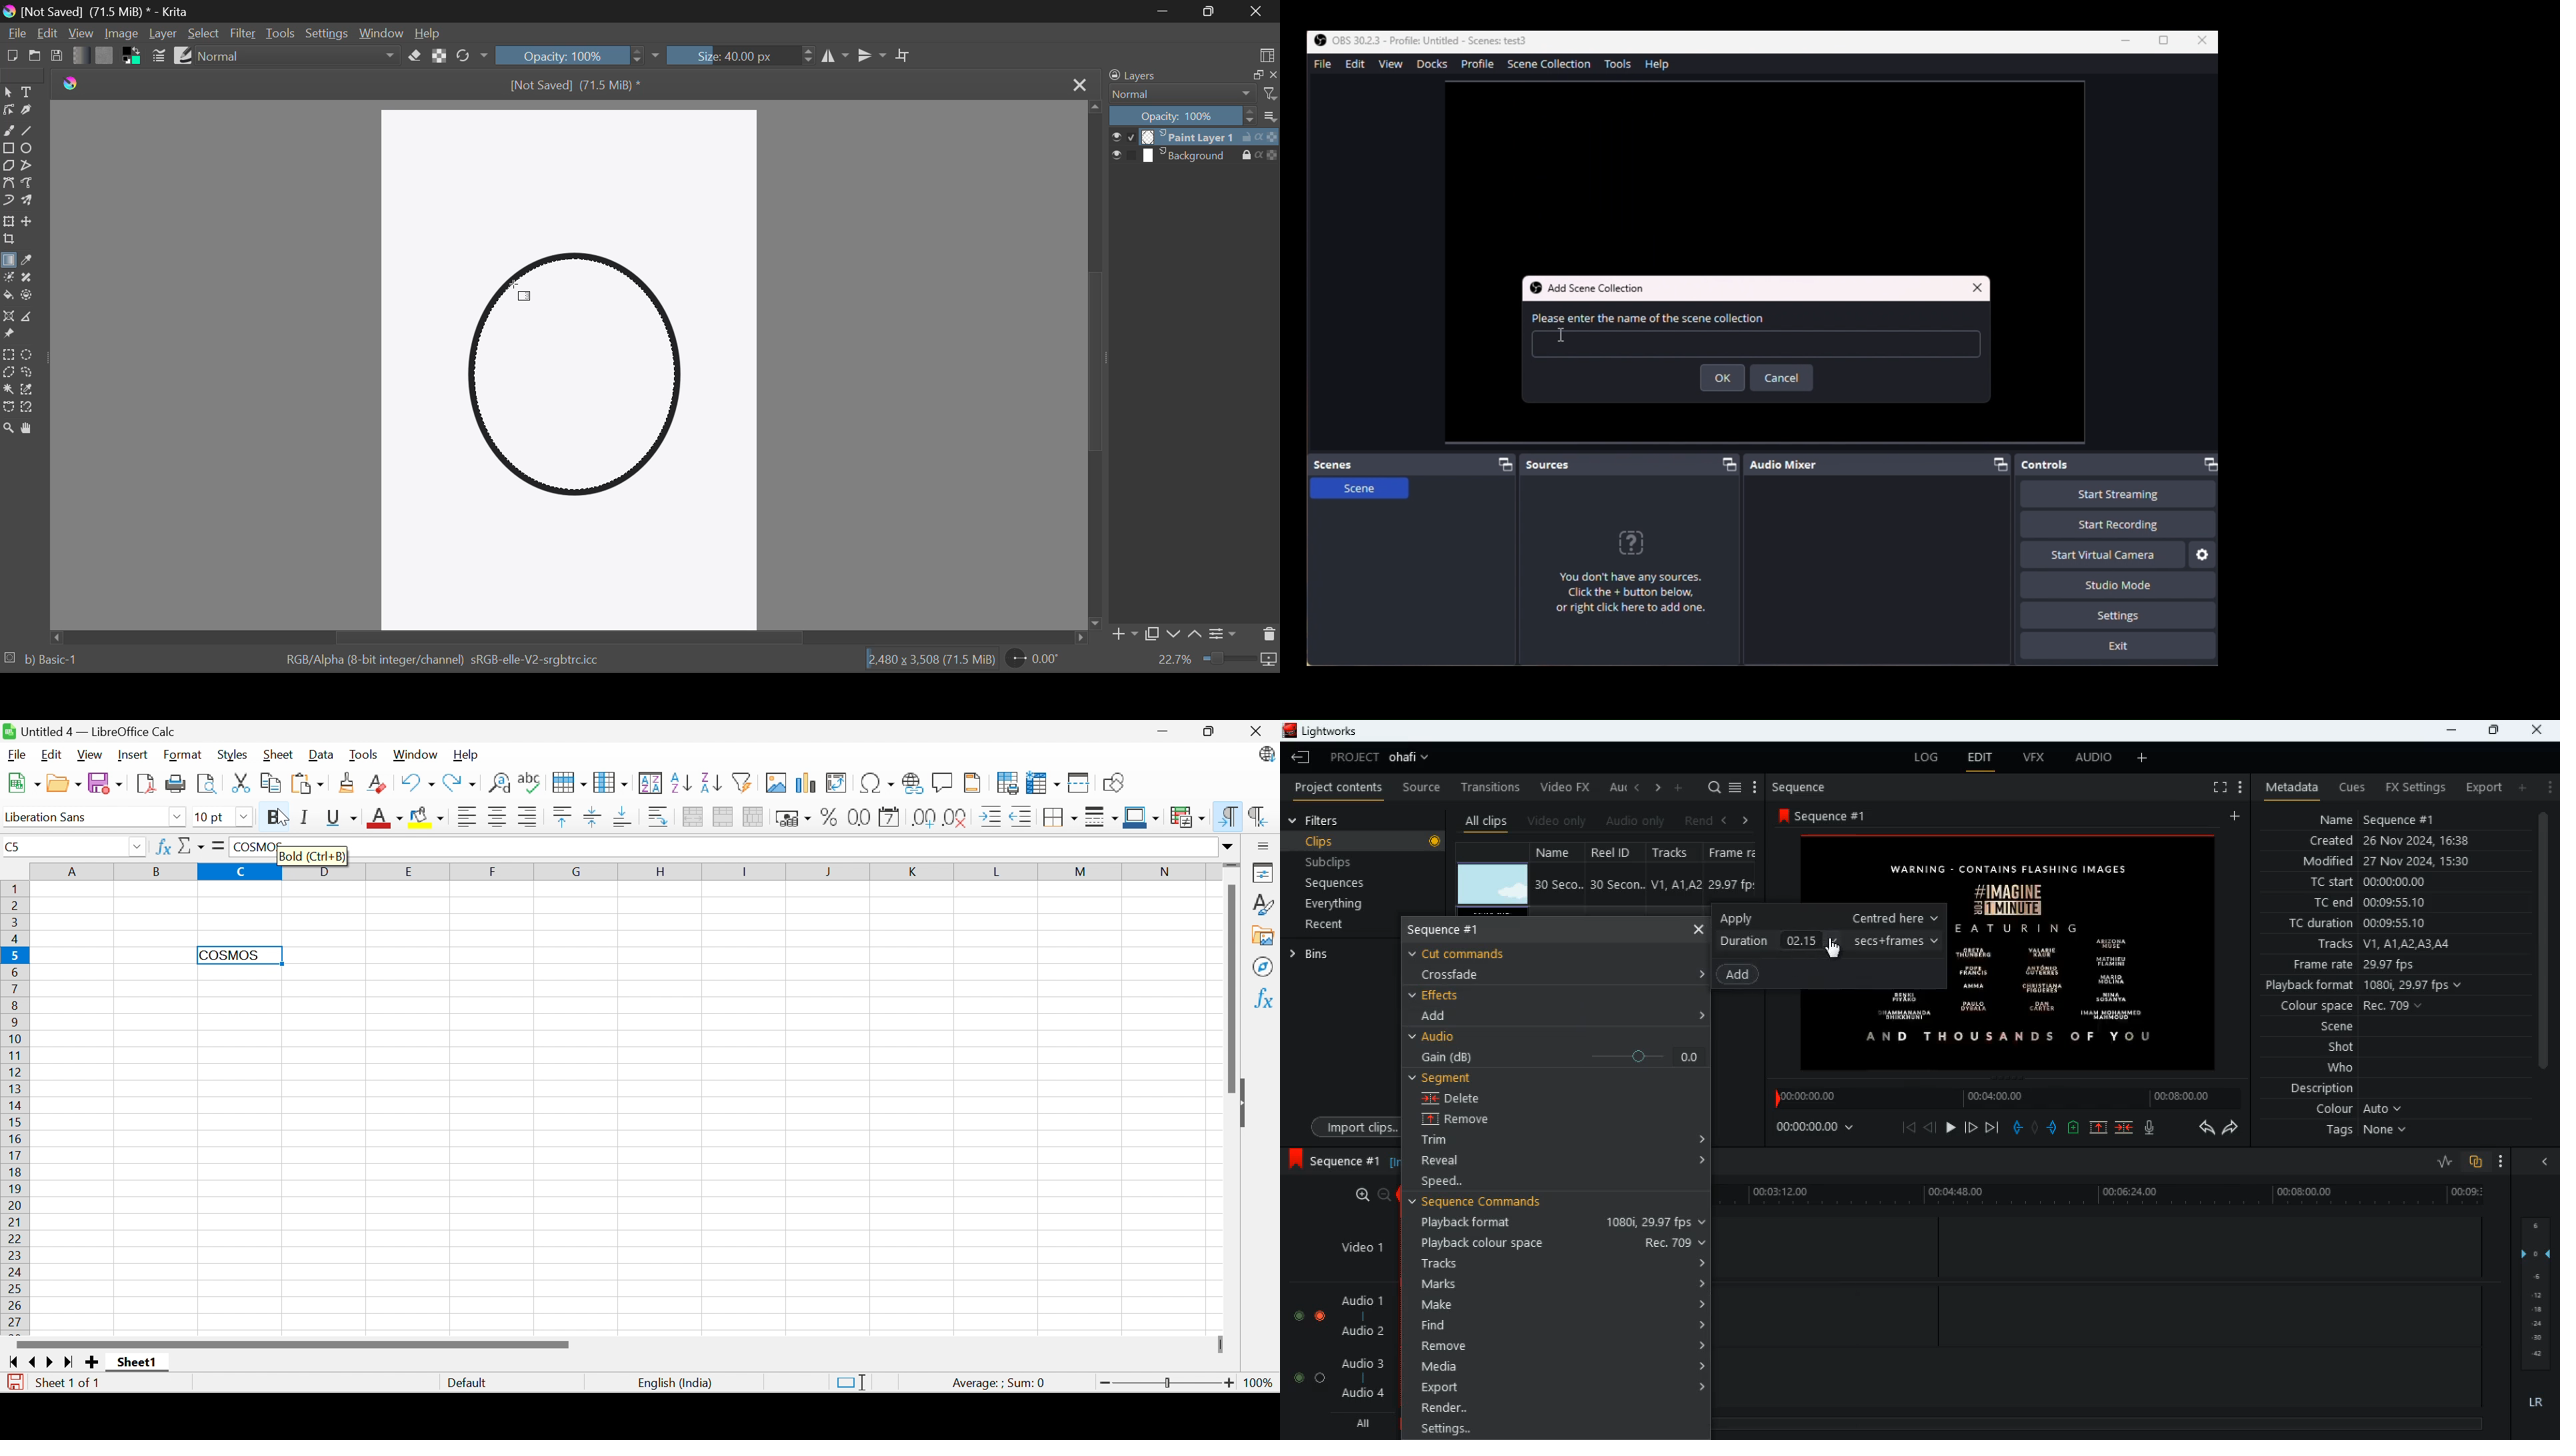 This screenshot has width=2576, height=1456. I want to click on cursor, so click(1566, 338).